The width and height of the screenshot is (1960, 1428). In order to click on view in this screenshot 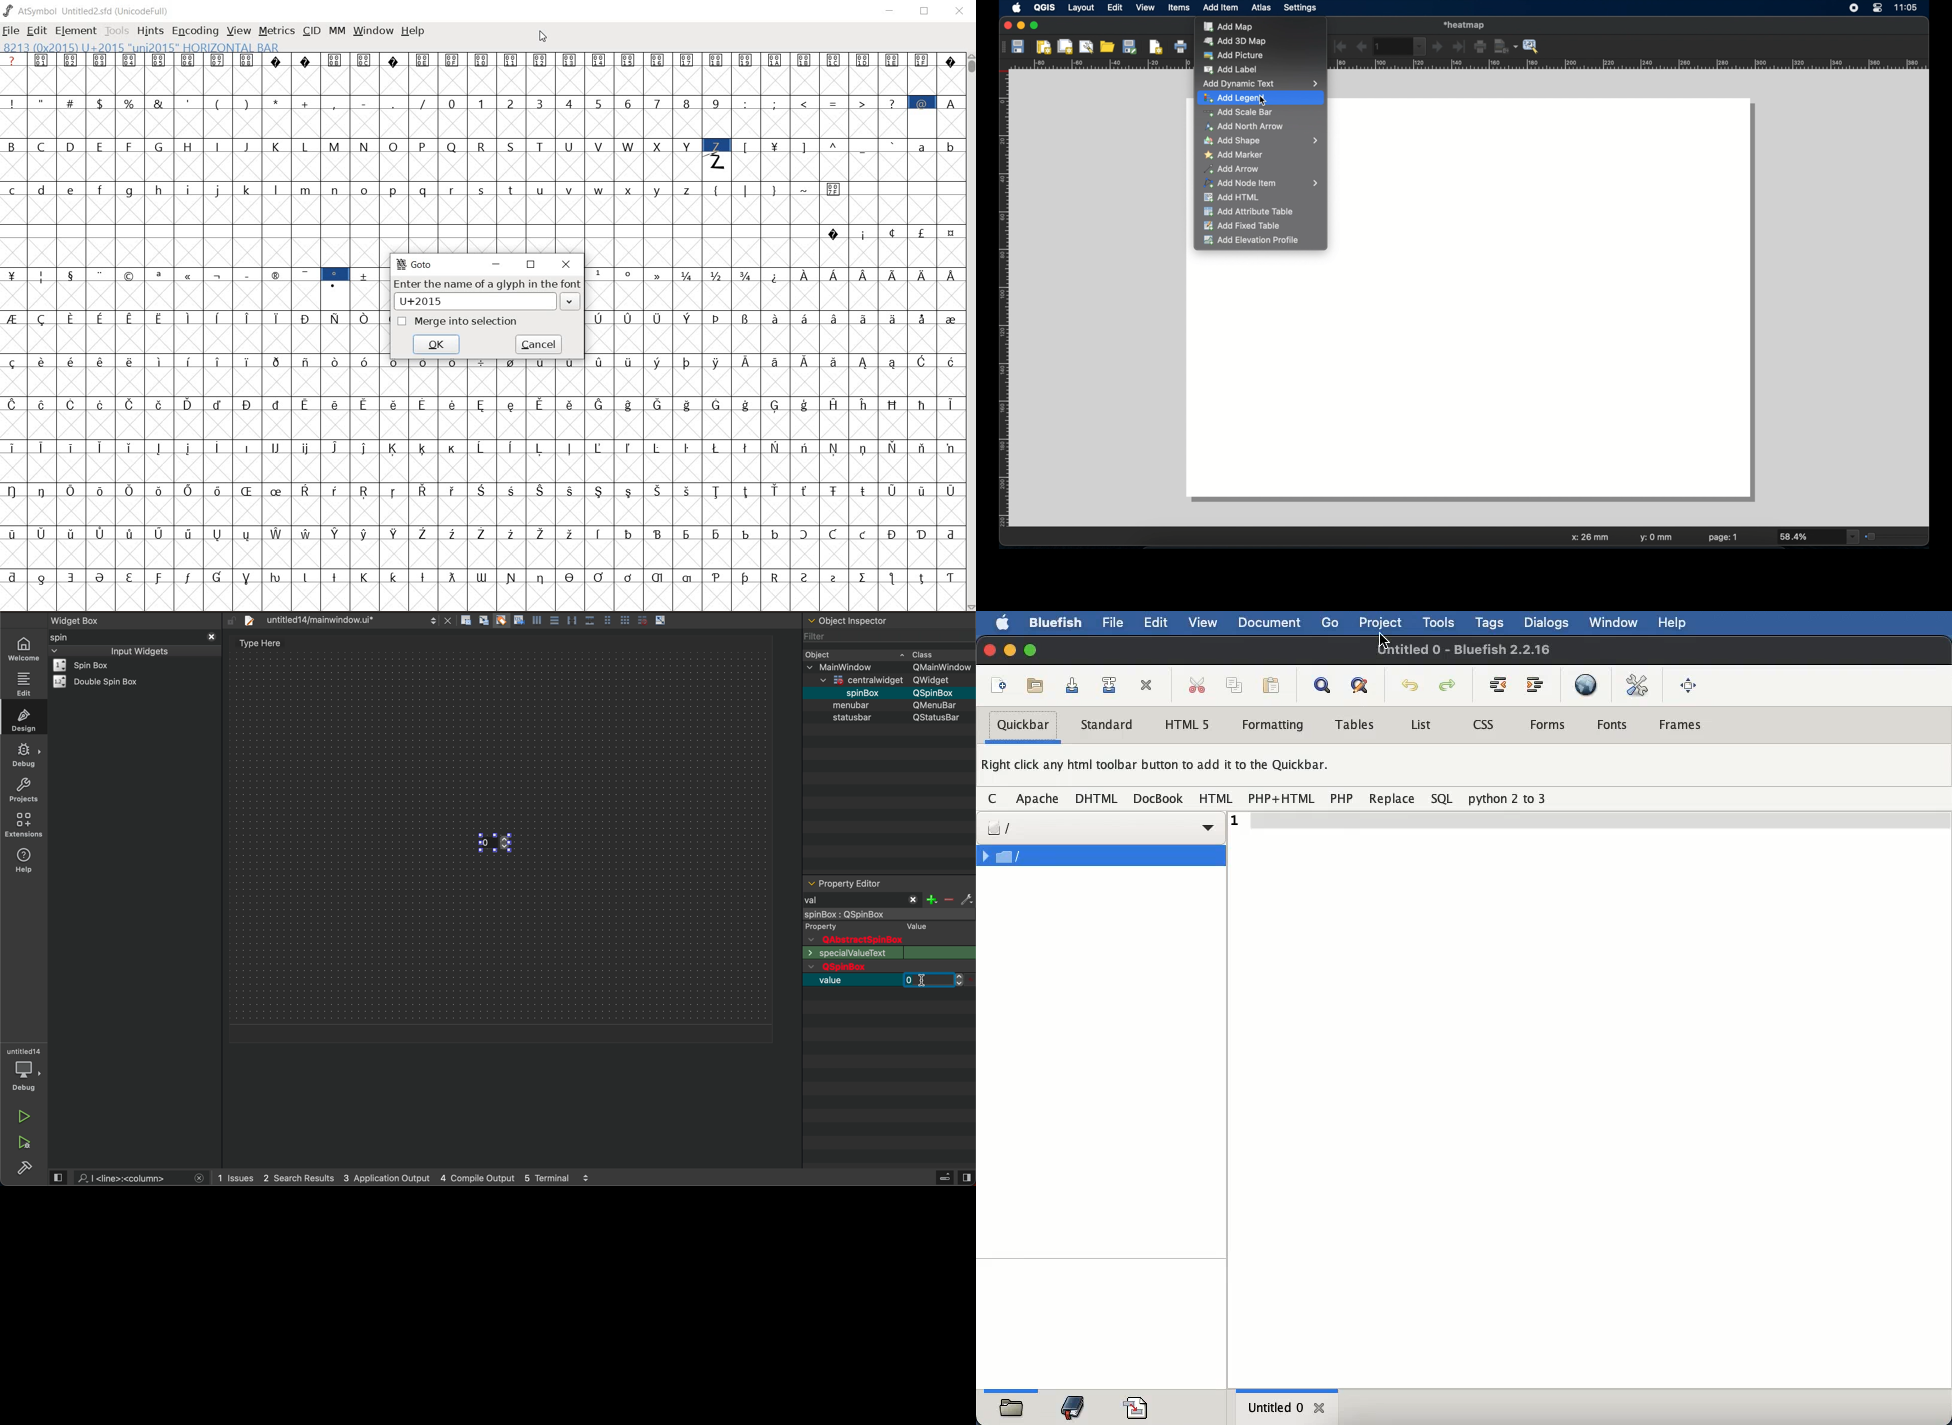, I will do `click(1145, 8)`.